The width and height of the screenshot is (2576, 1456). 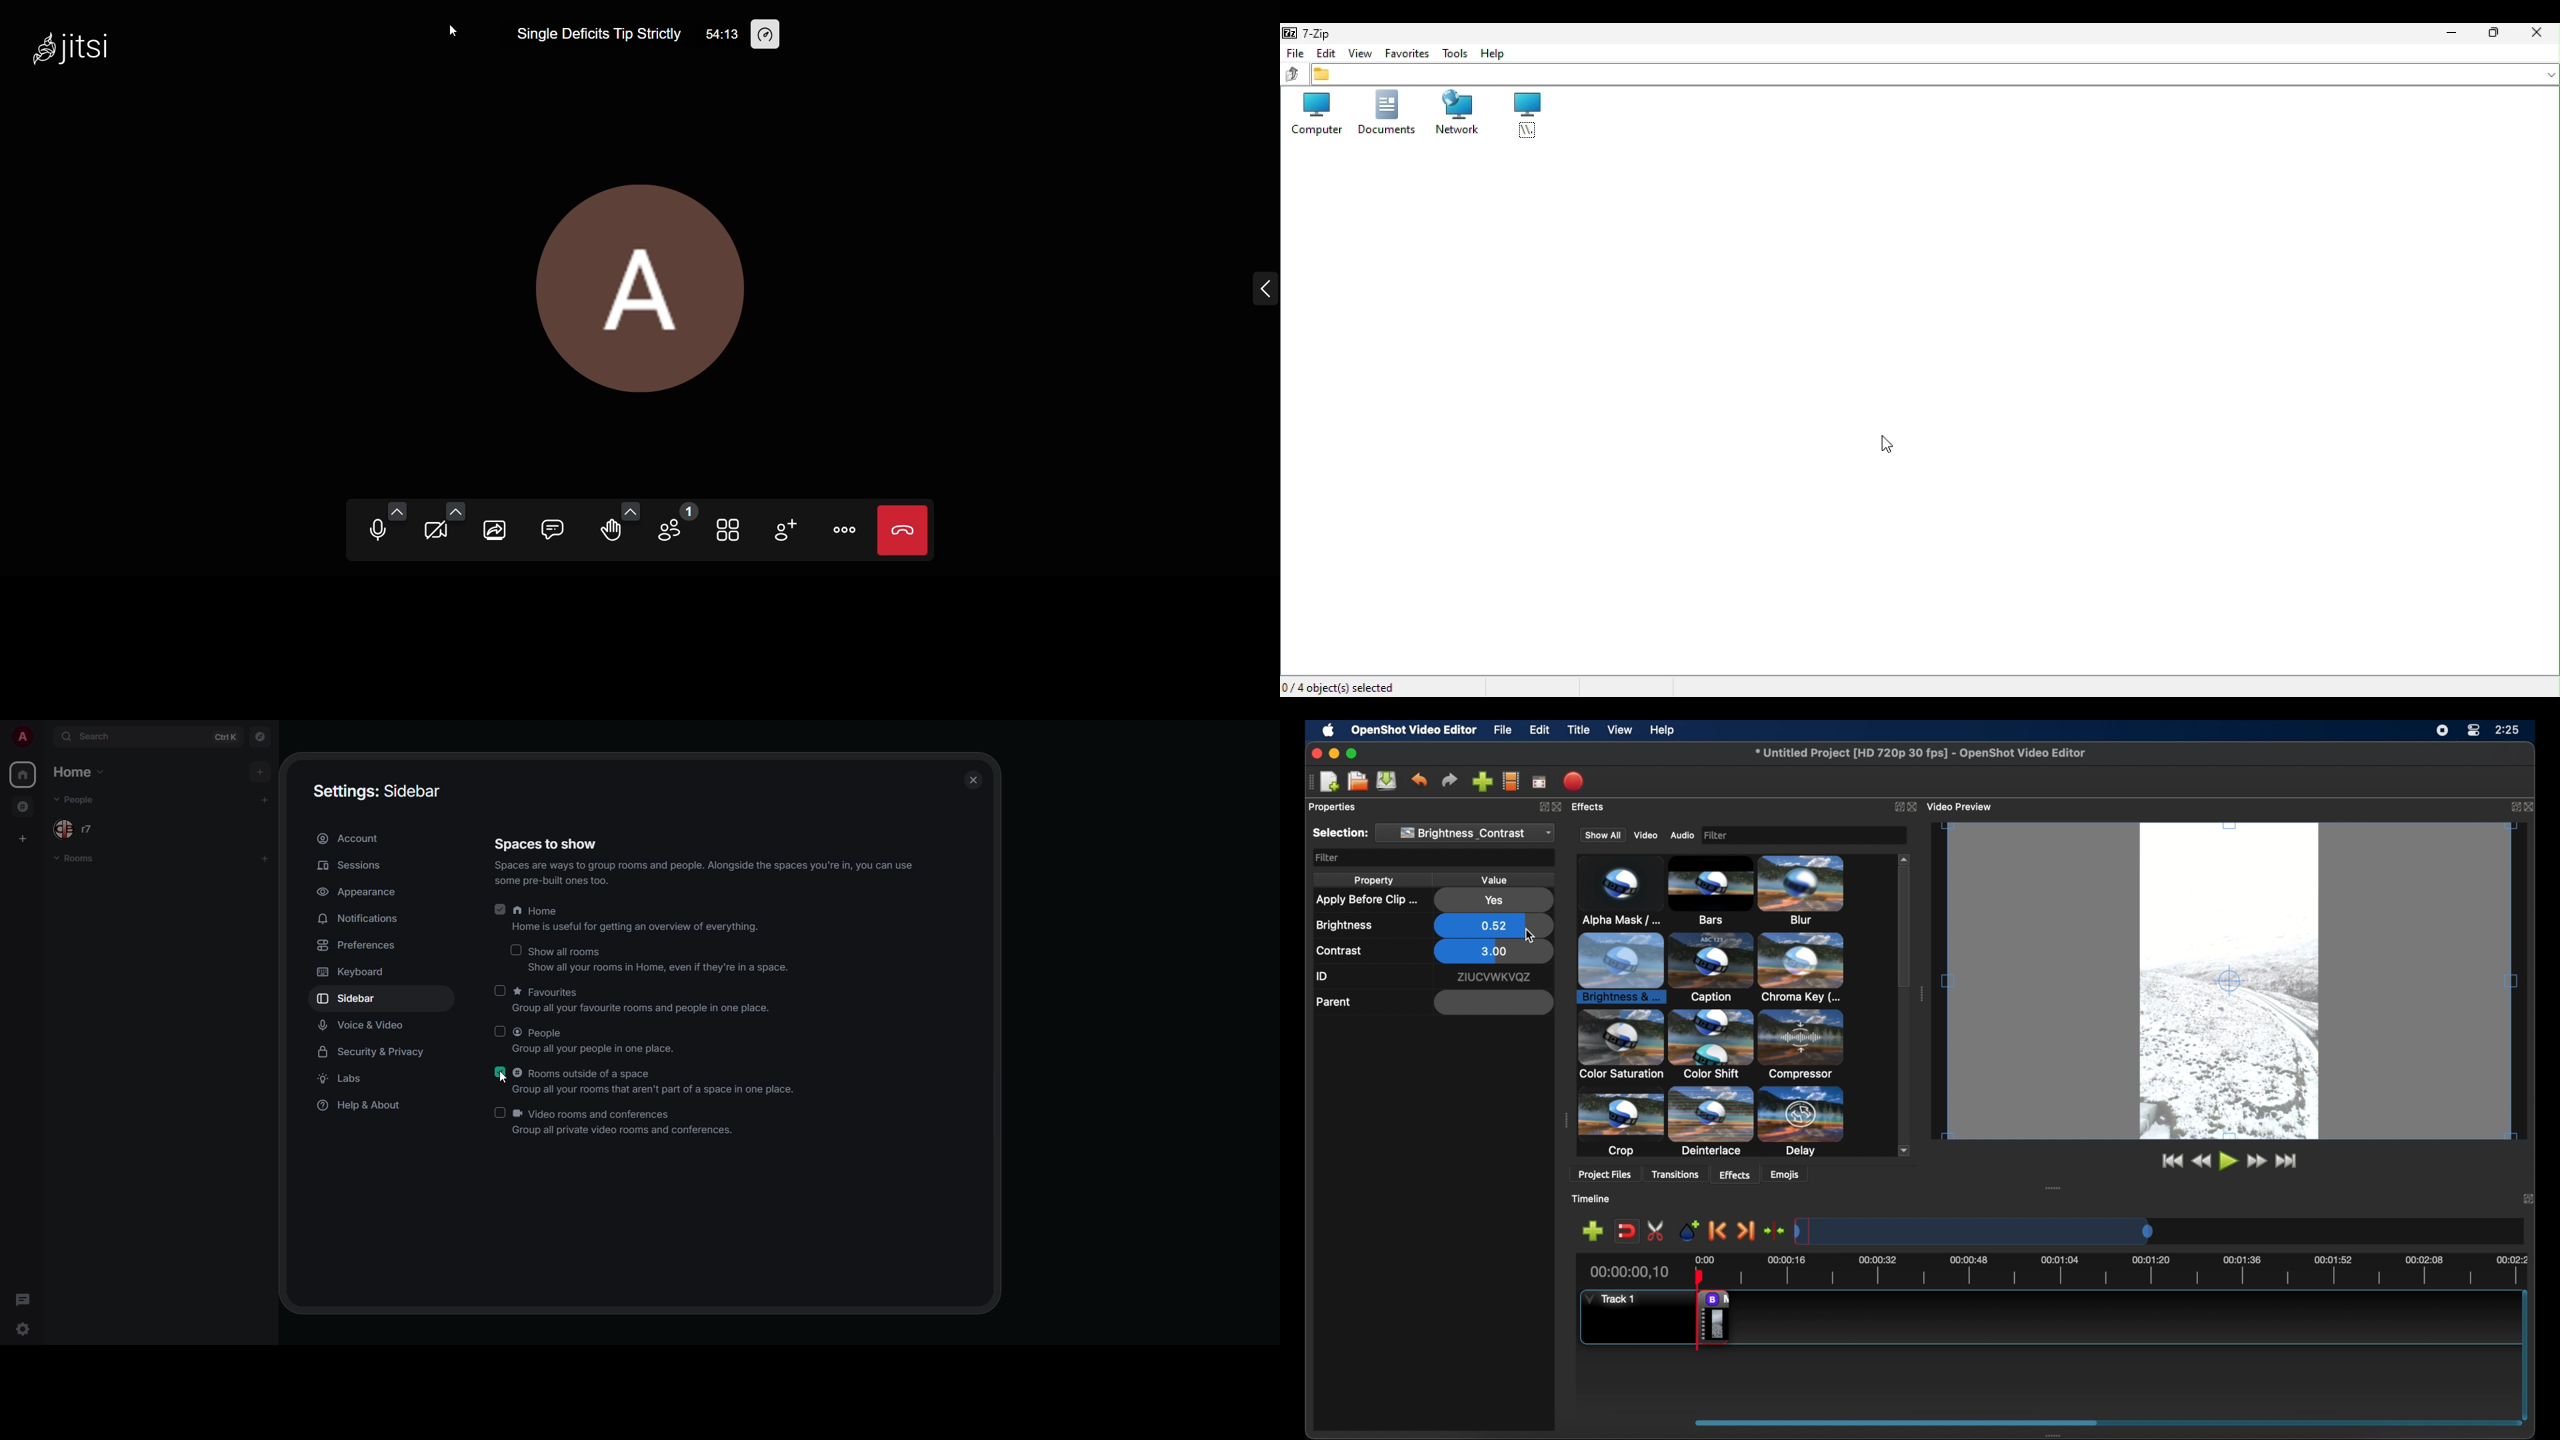 I want to click on home, so click(x=76, y=772).